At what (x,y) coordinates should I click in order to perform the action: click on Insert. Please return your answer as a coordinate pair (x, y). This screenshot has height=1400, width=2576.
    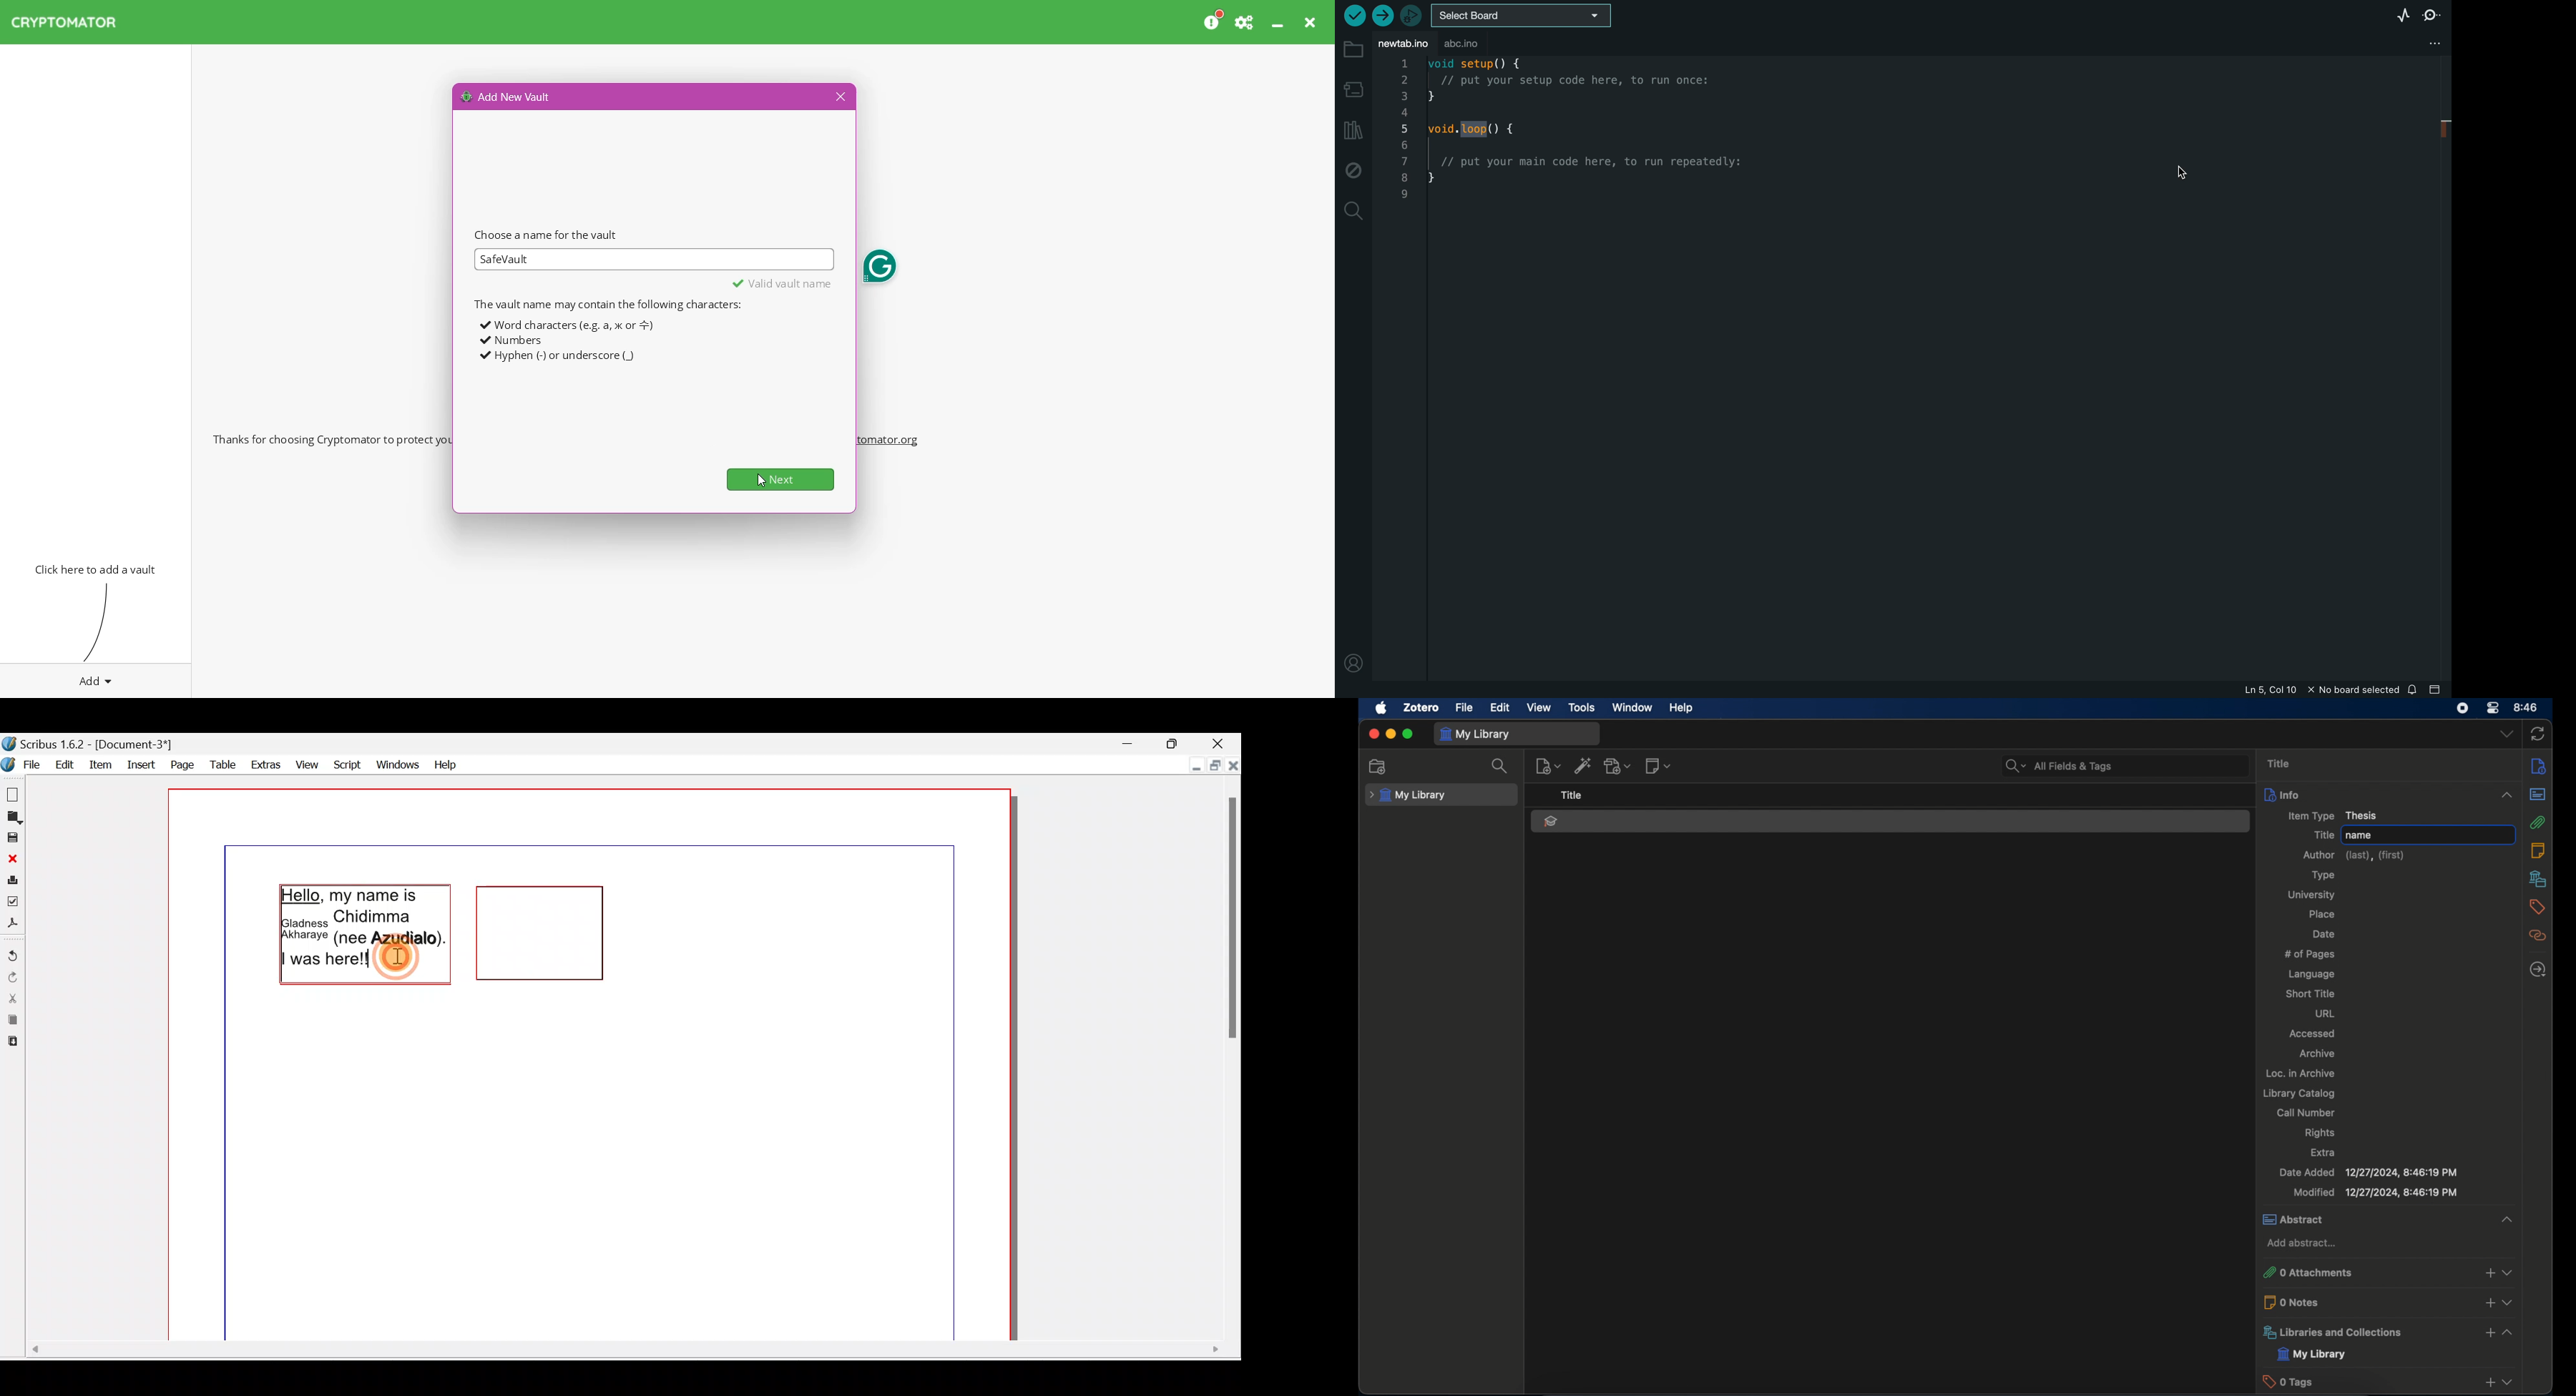
    Looking at the image, I should click on (139, 763).